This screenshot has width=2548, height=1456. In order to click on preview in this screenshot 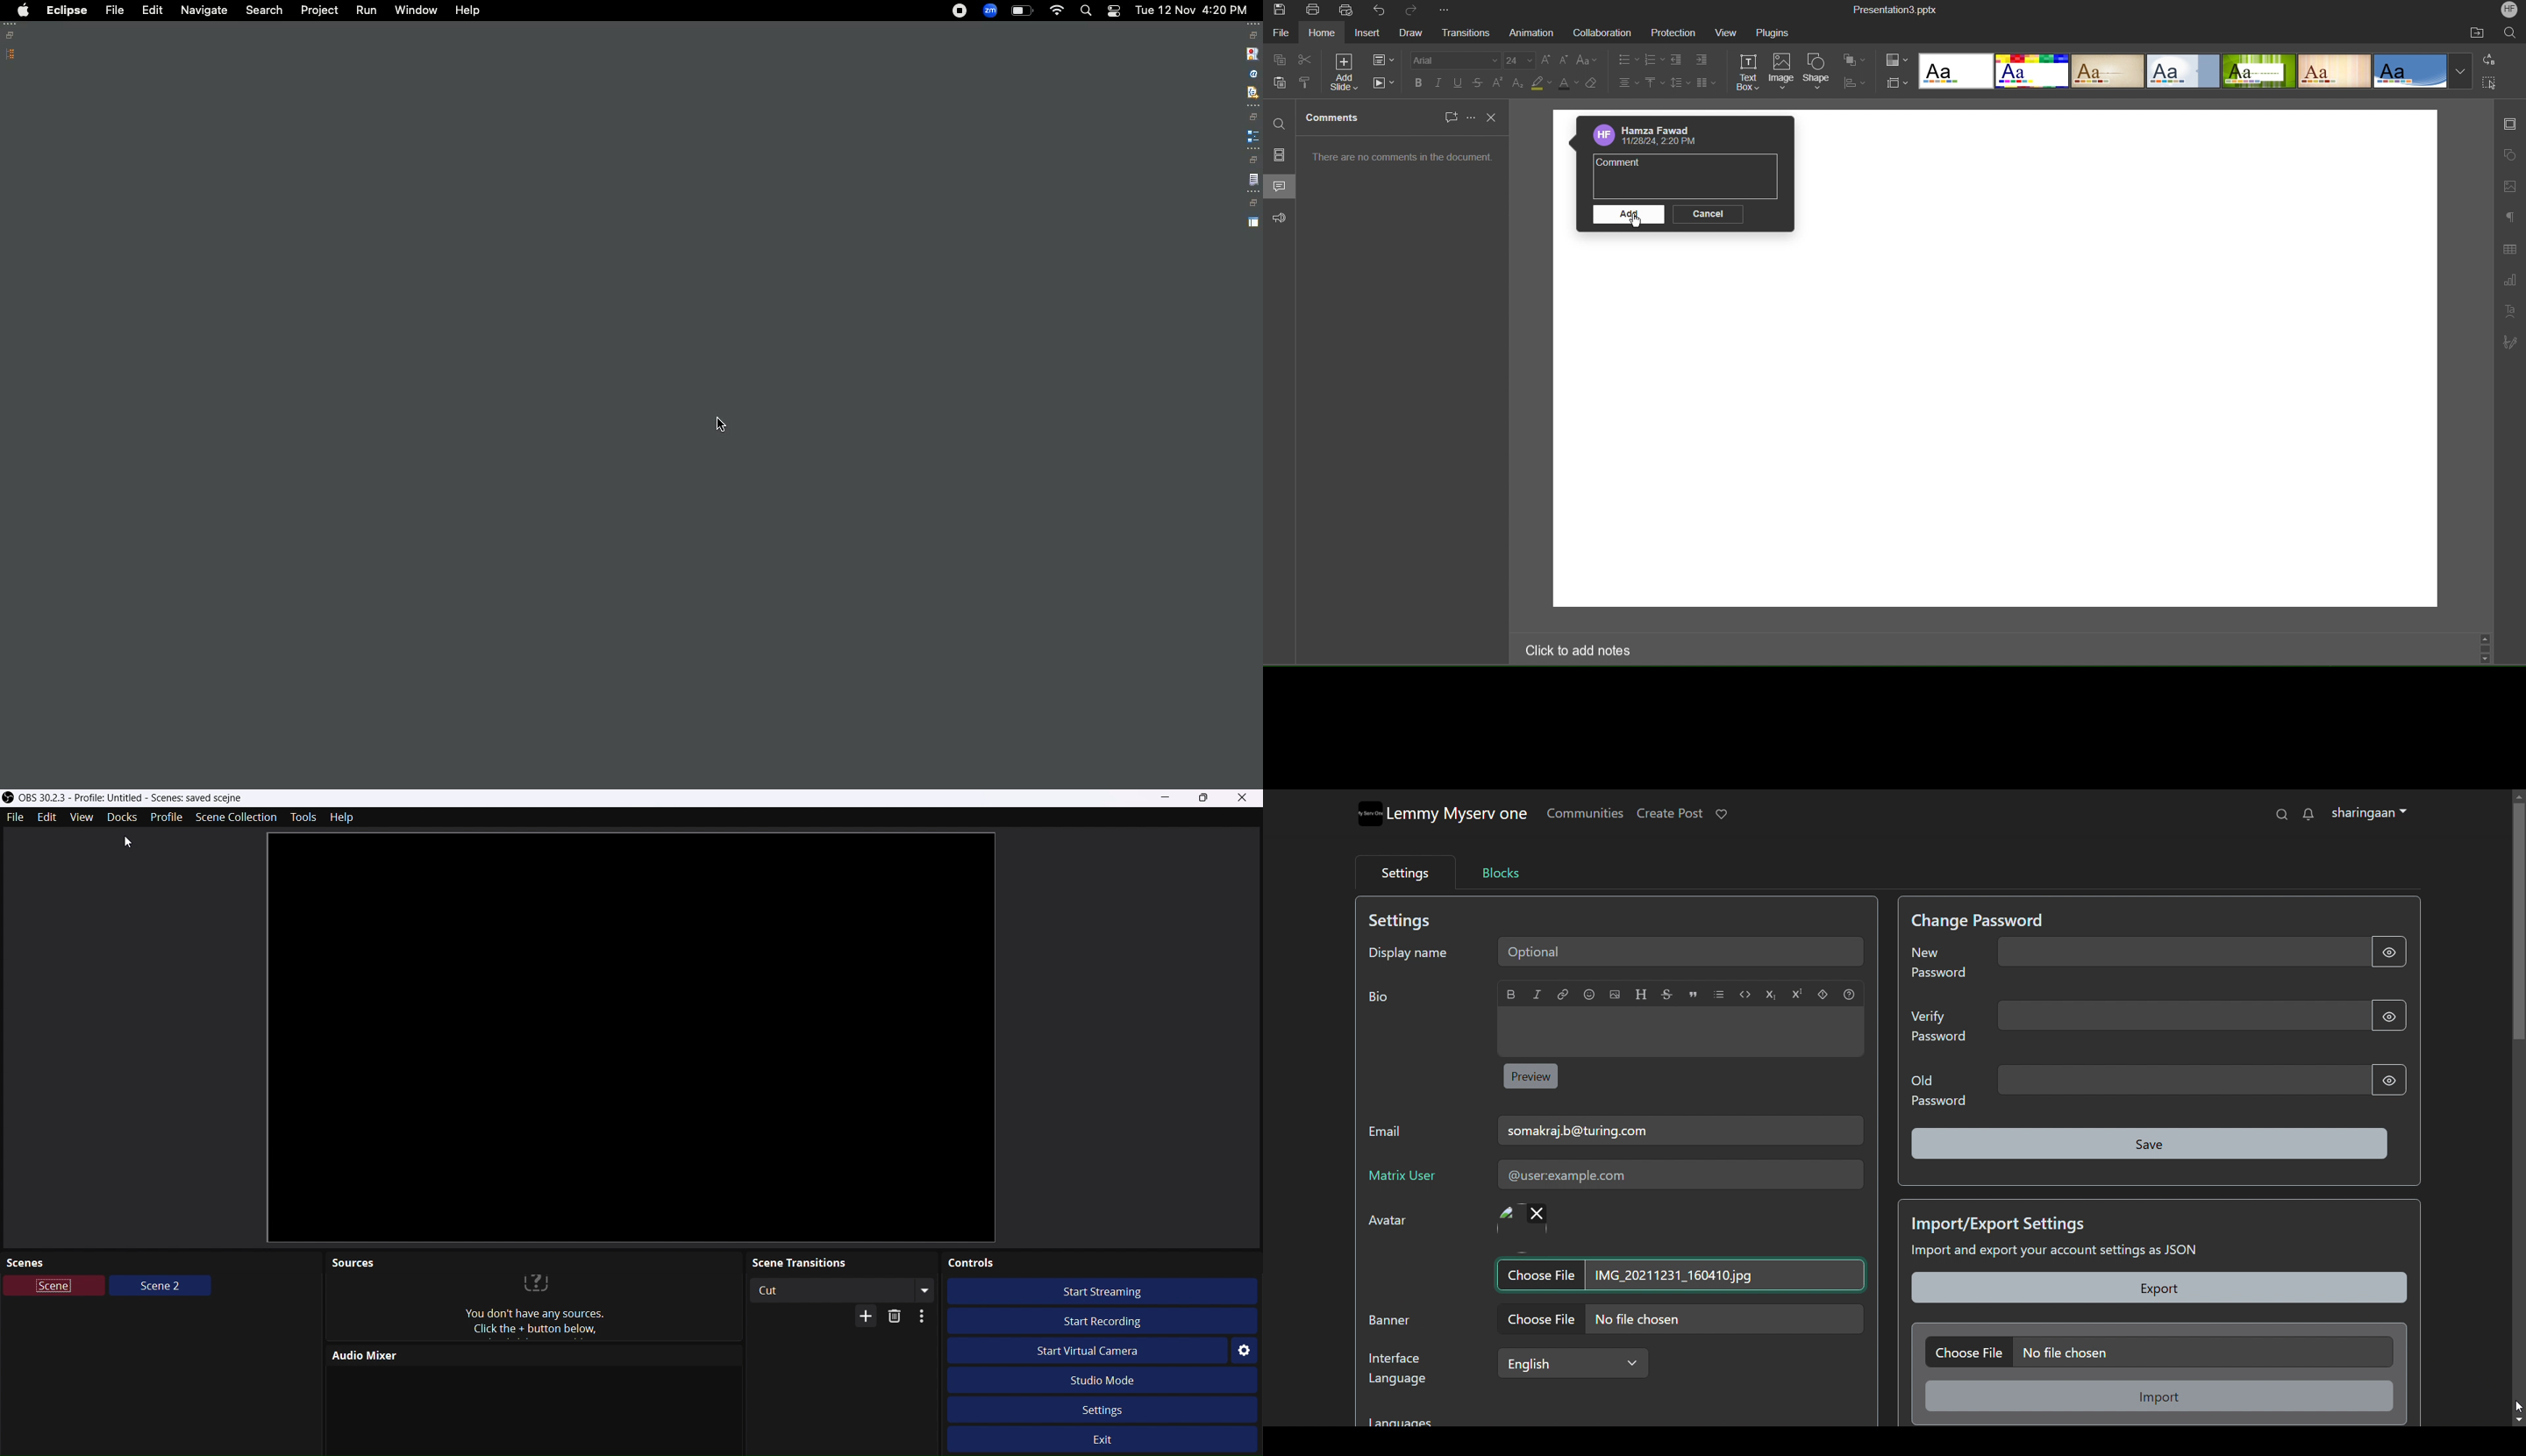, I will do `click(1531, 1076)`.